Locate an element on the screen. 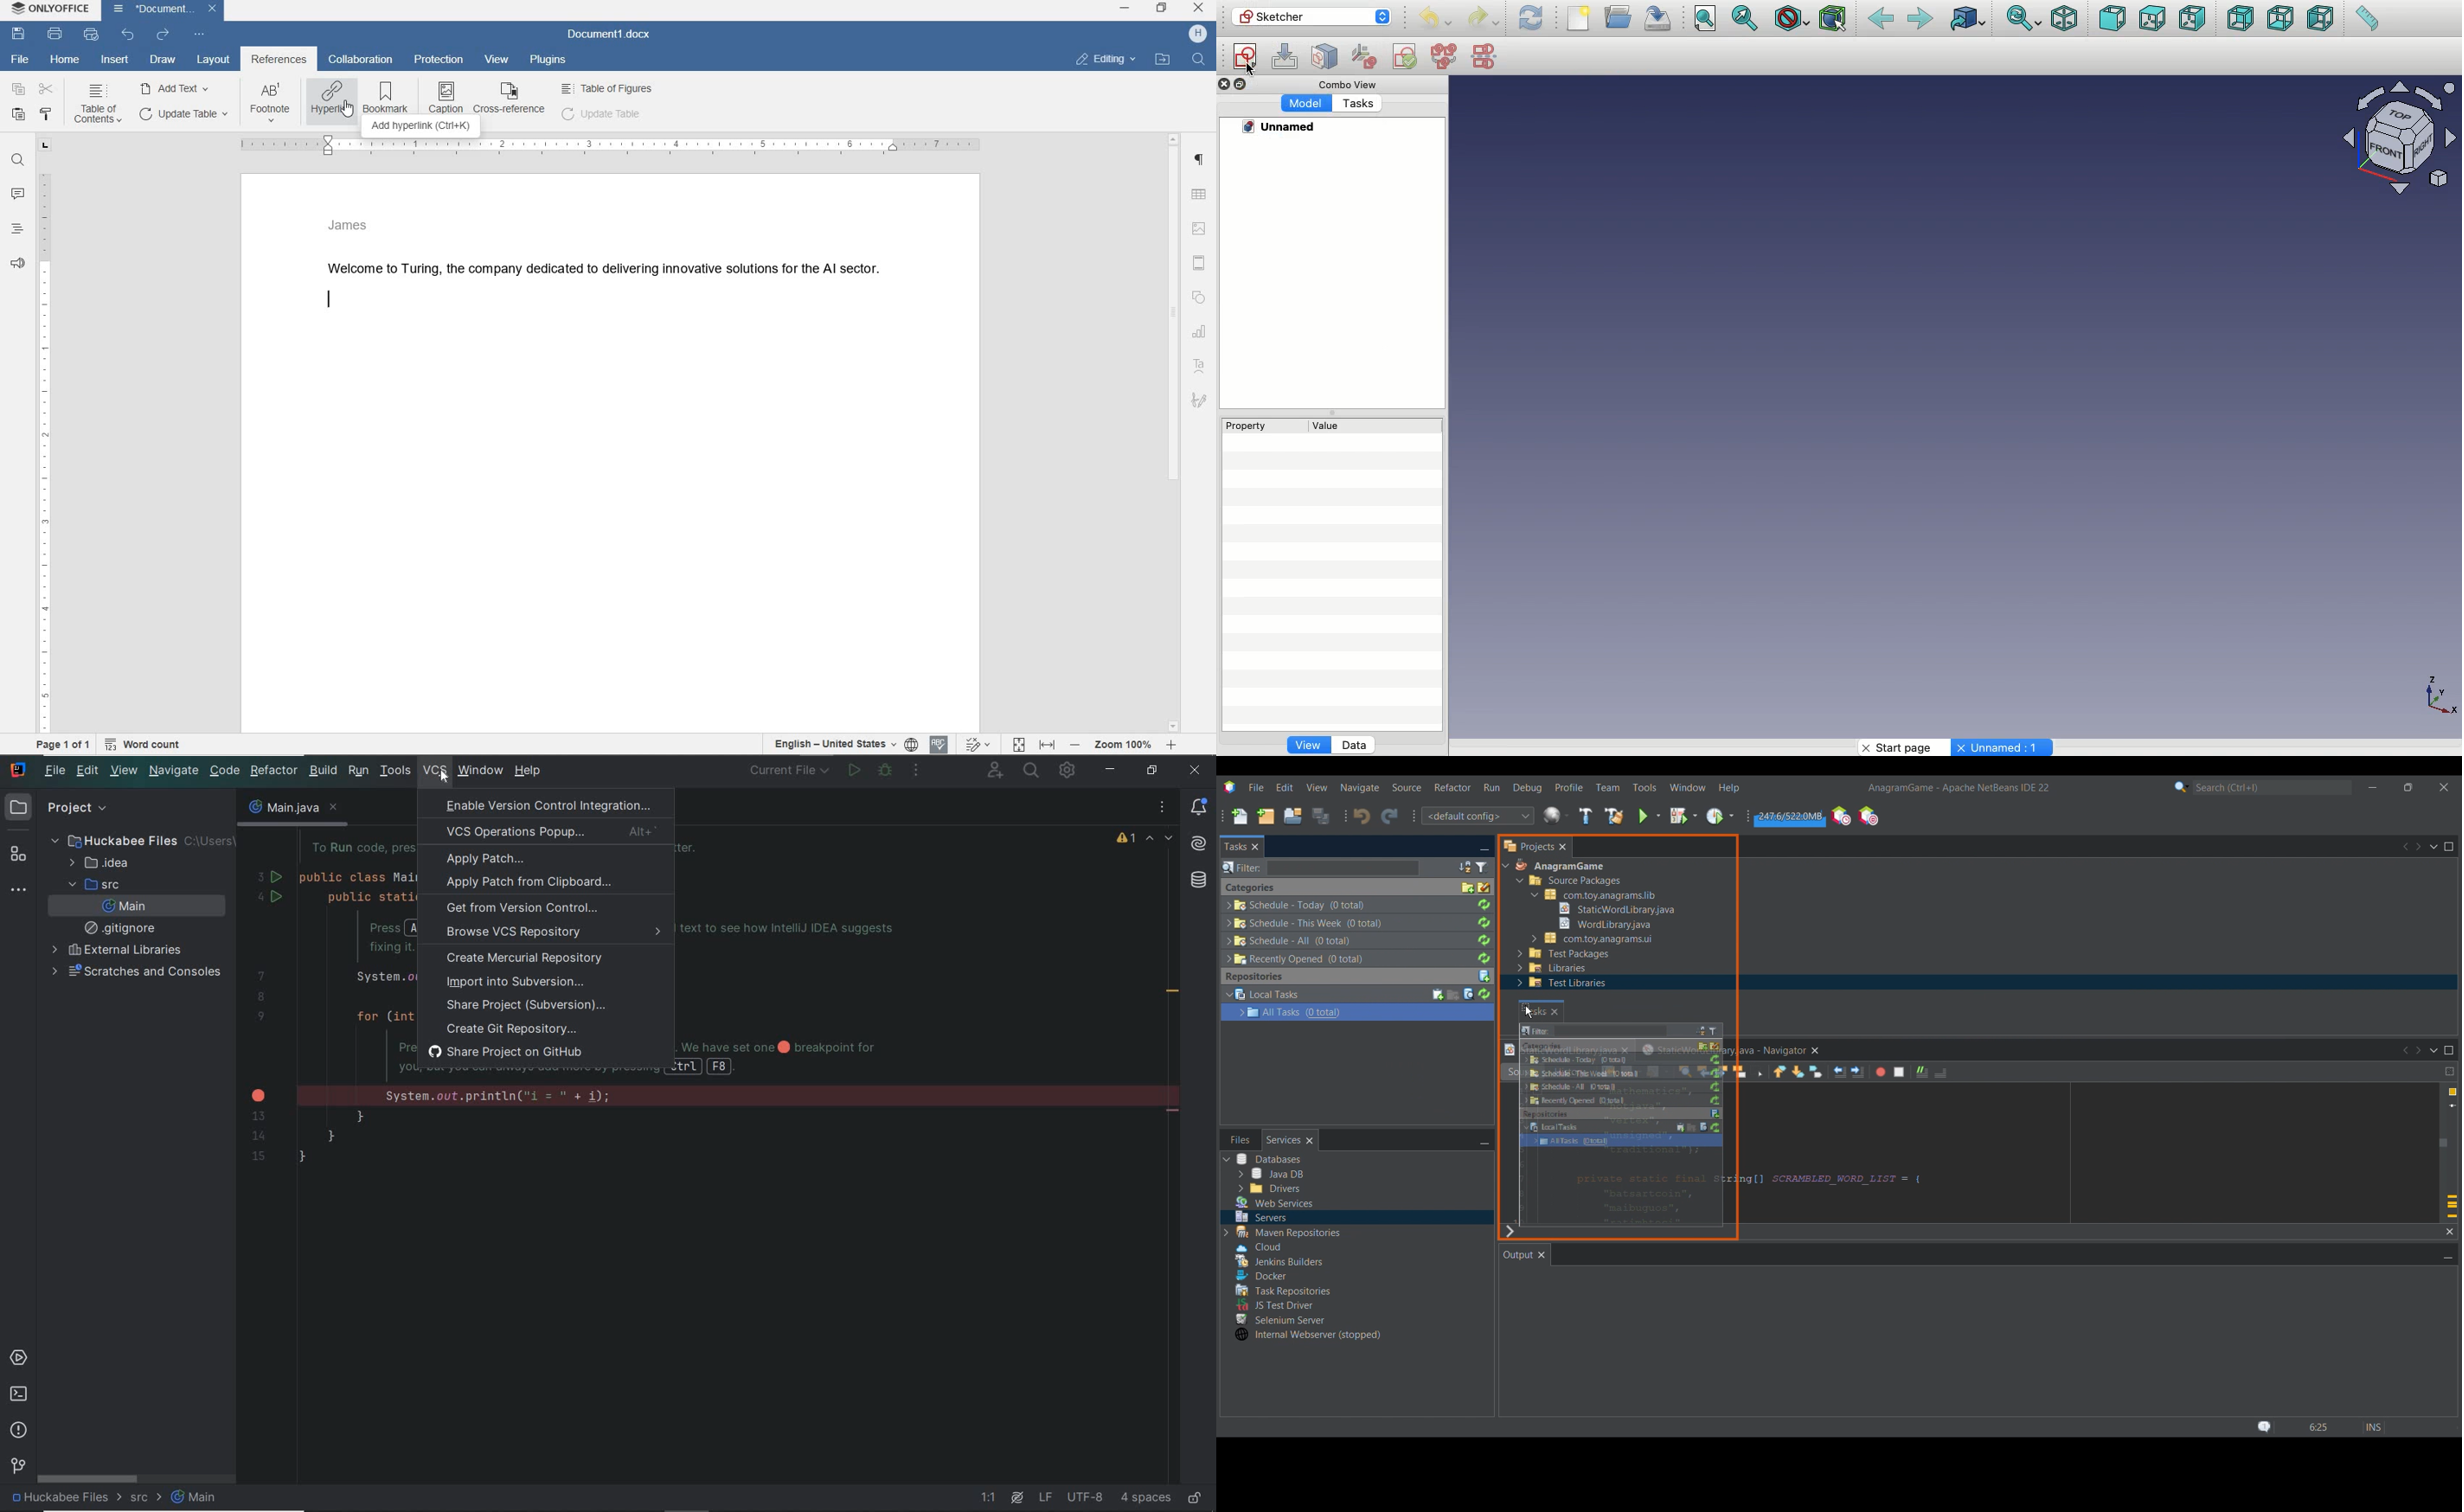 This screenshot has height=1512, width=2464. problems is located at coordinates (19, 1429).